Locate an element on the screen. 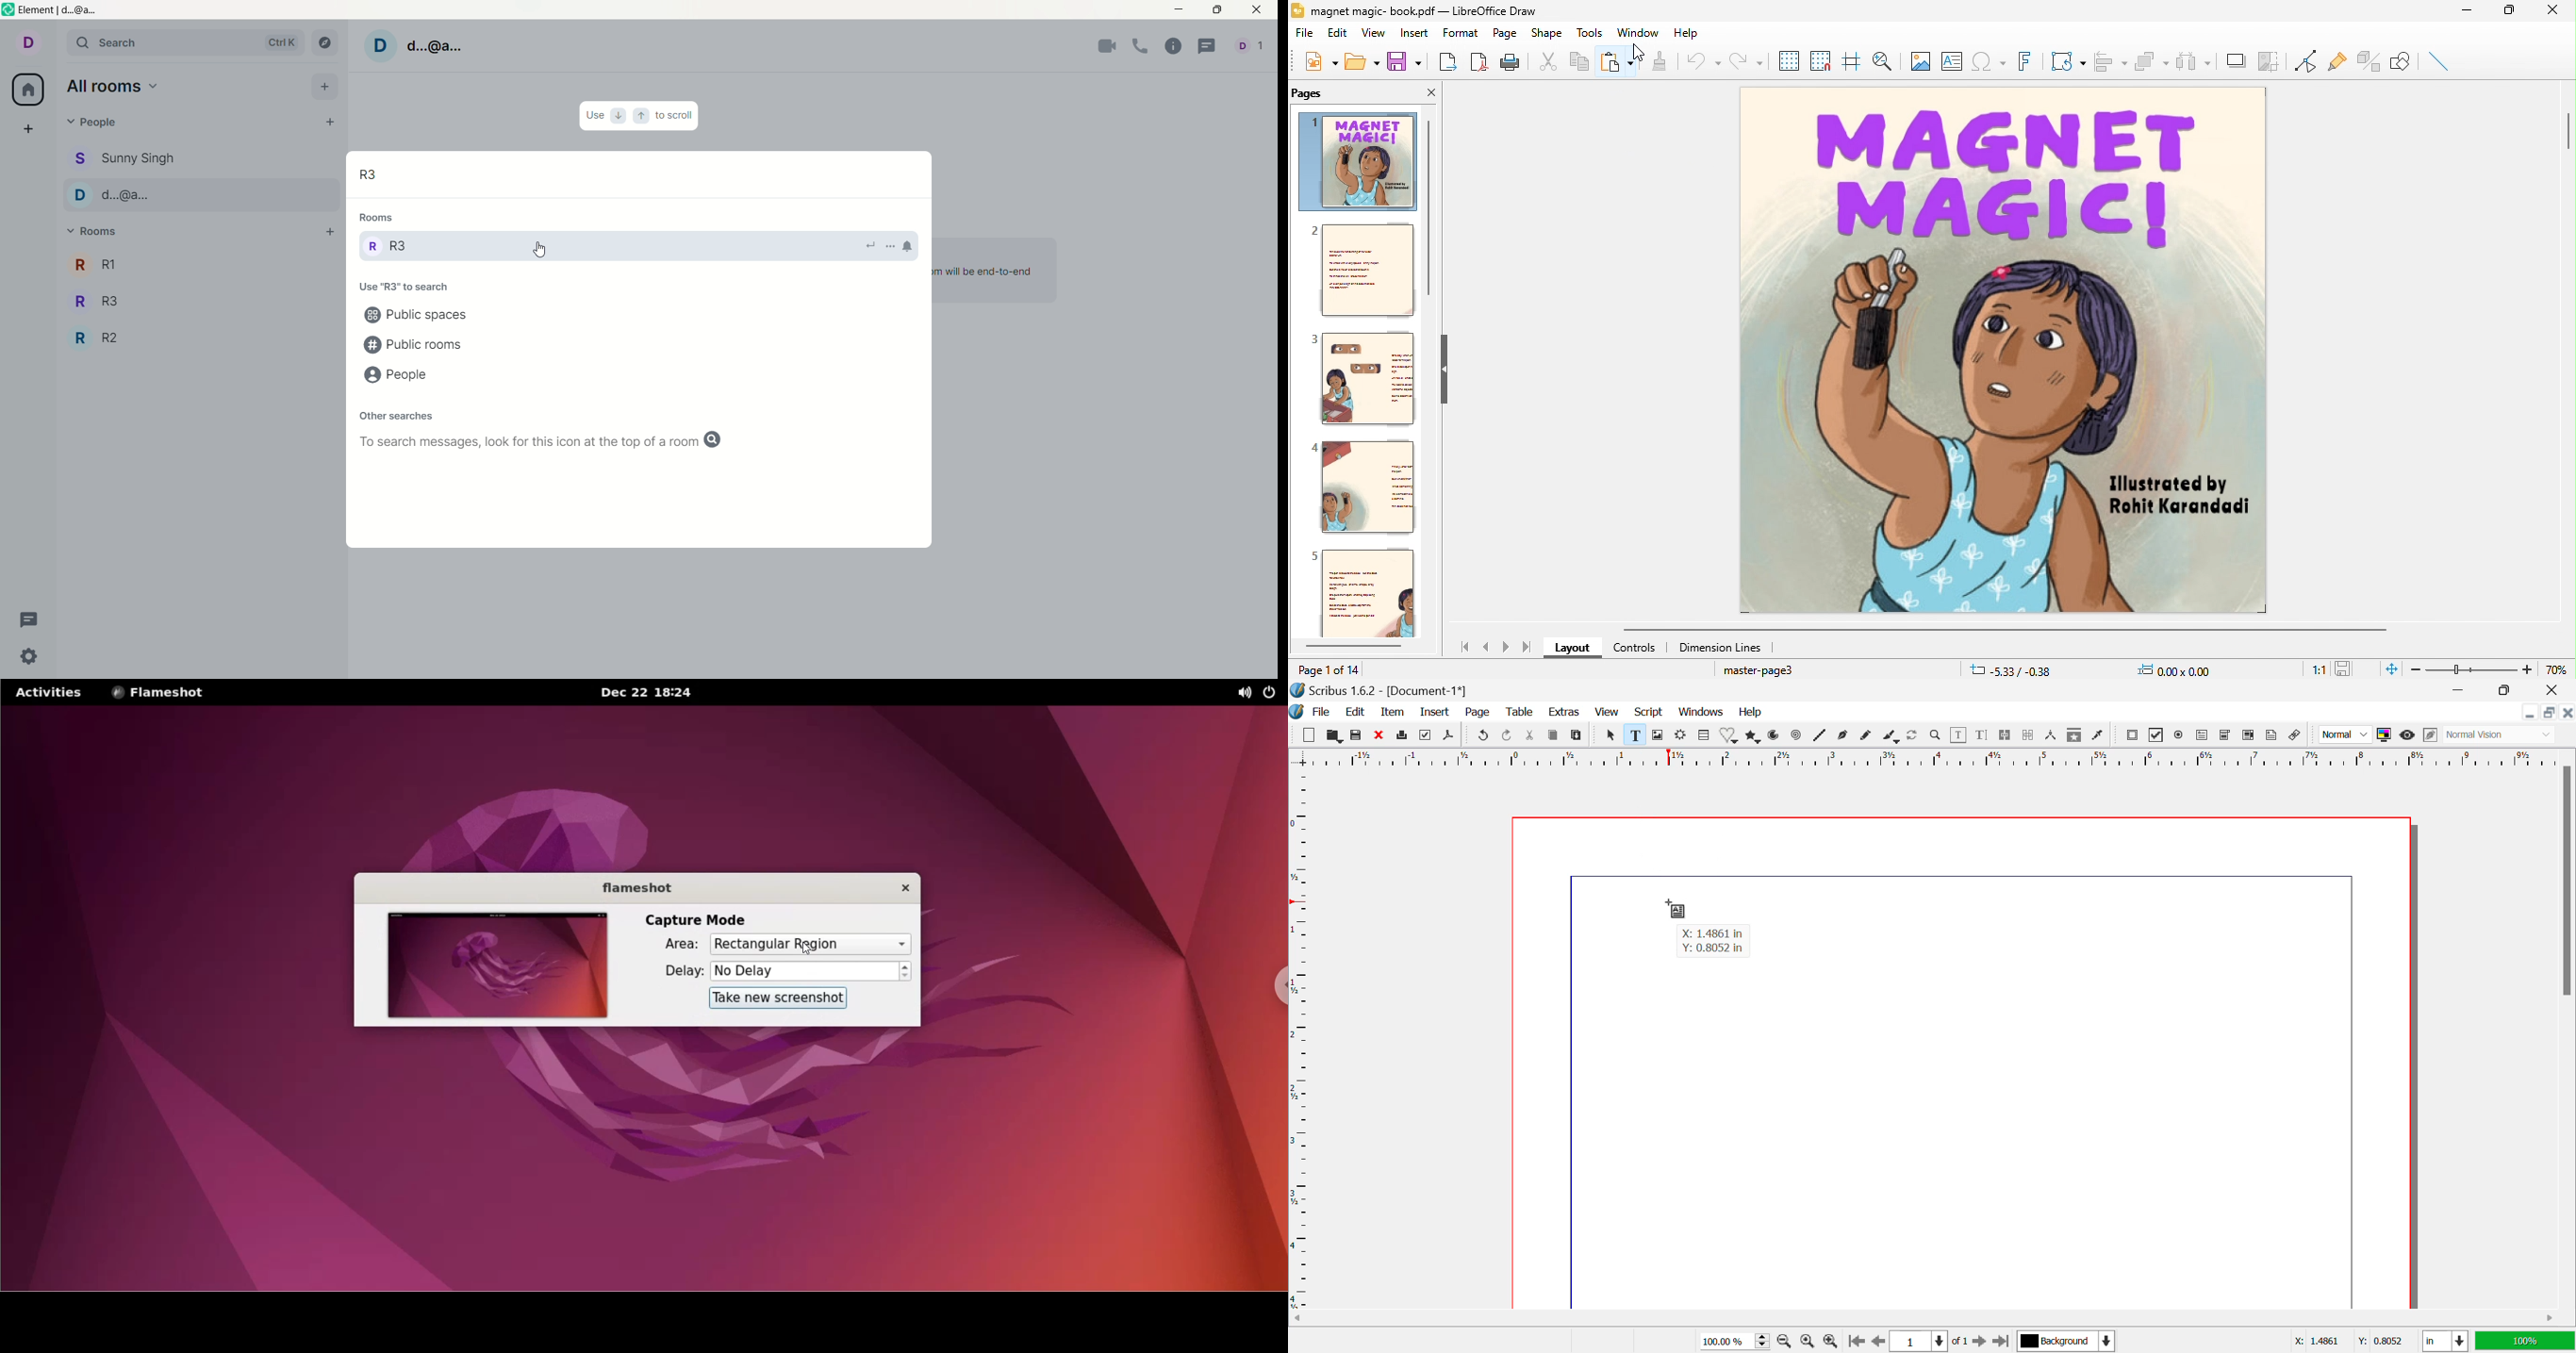  settings is located at coordinates (27, 658).